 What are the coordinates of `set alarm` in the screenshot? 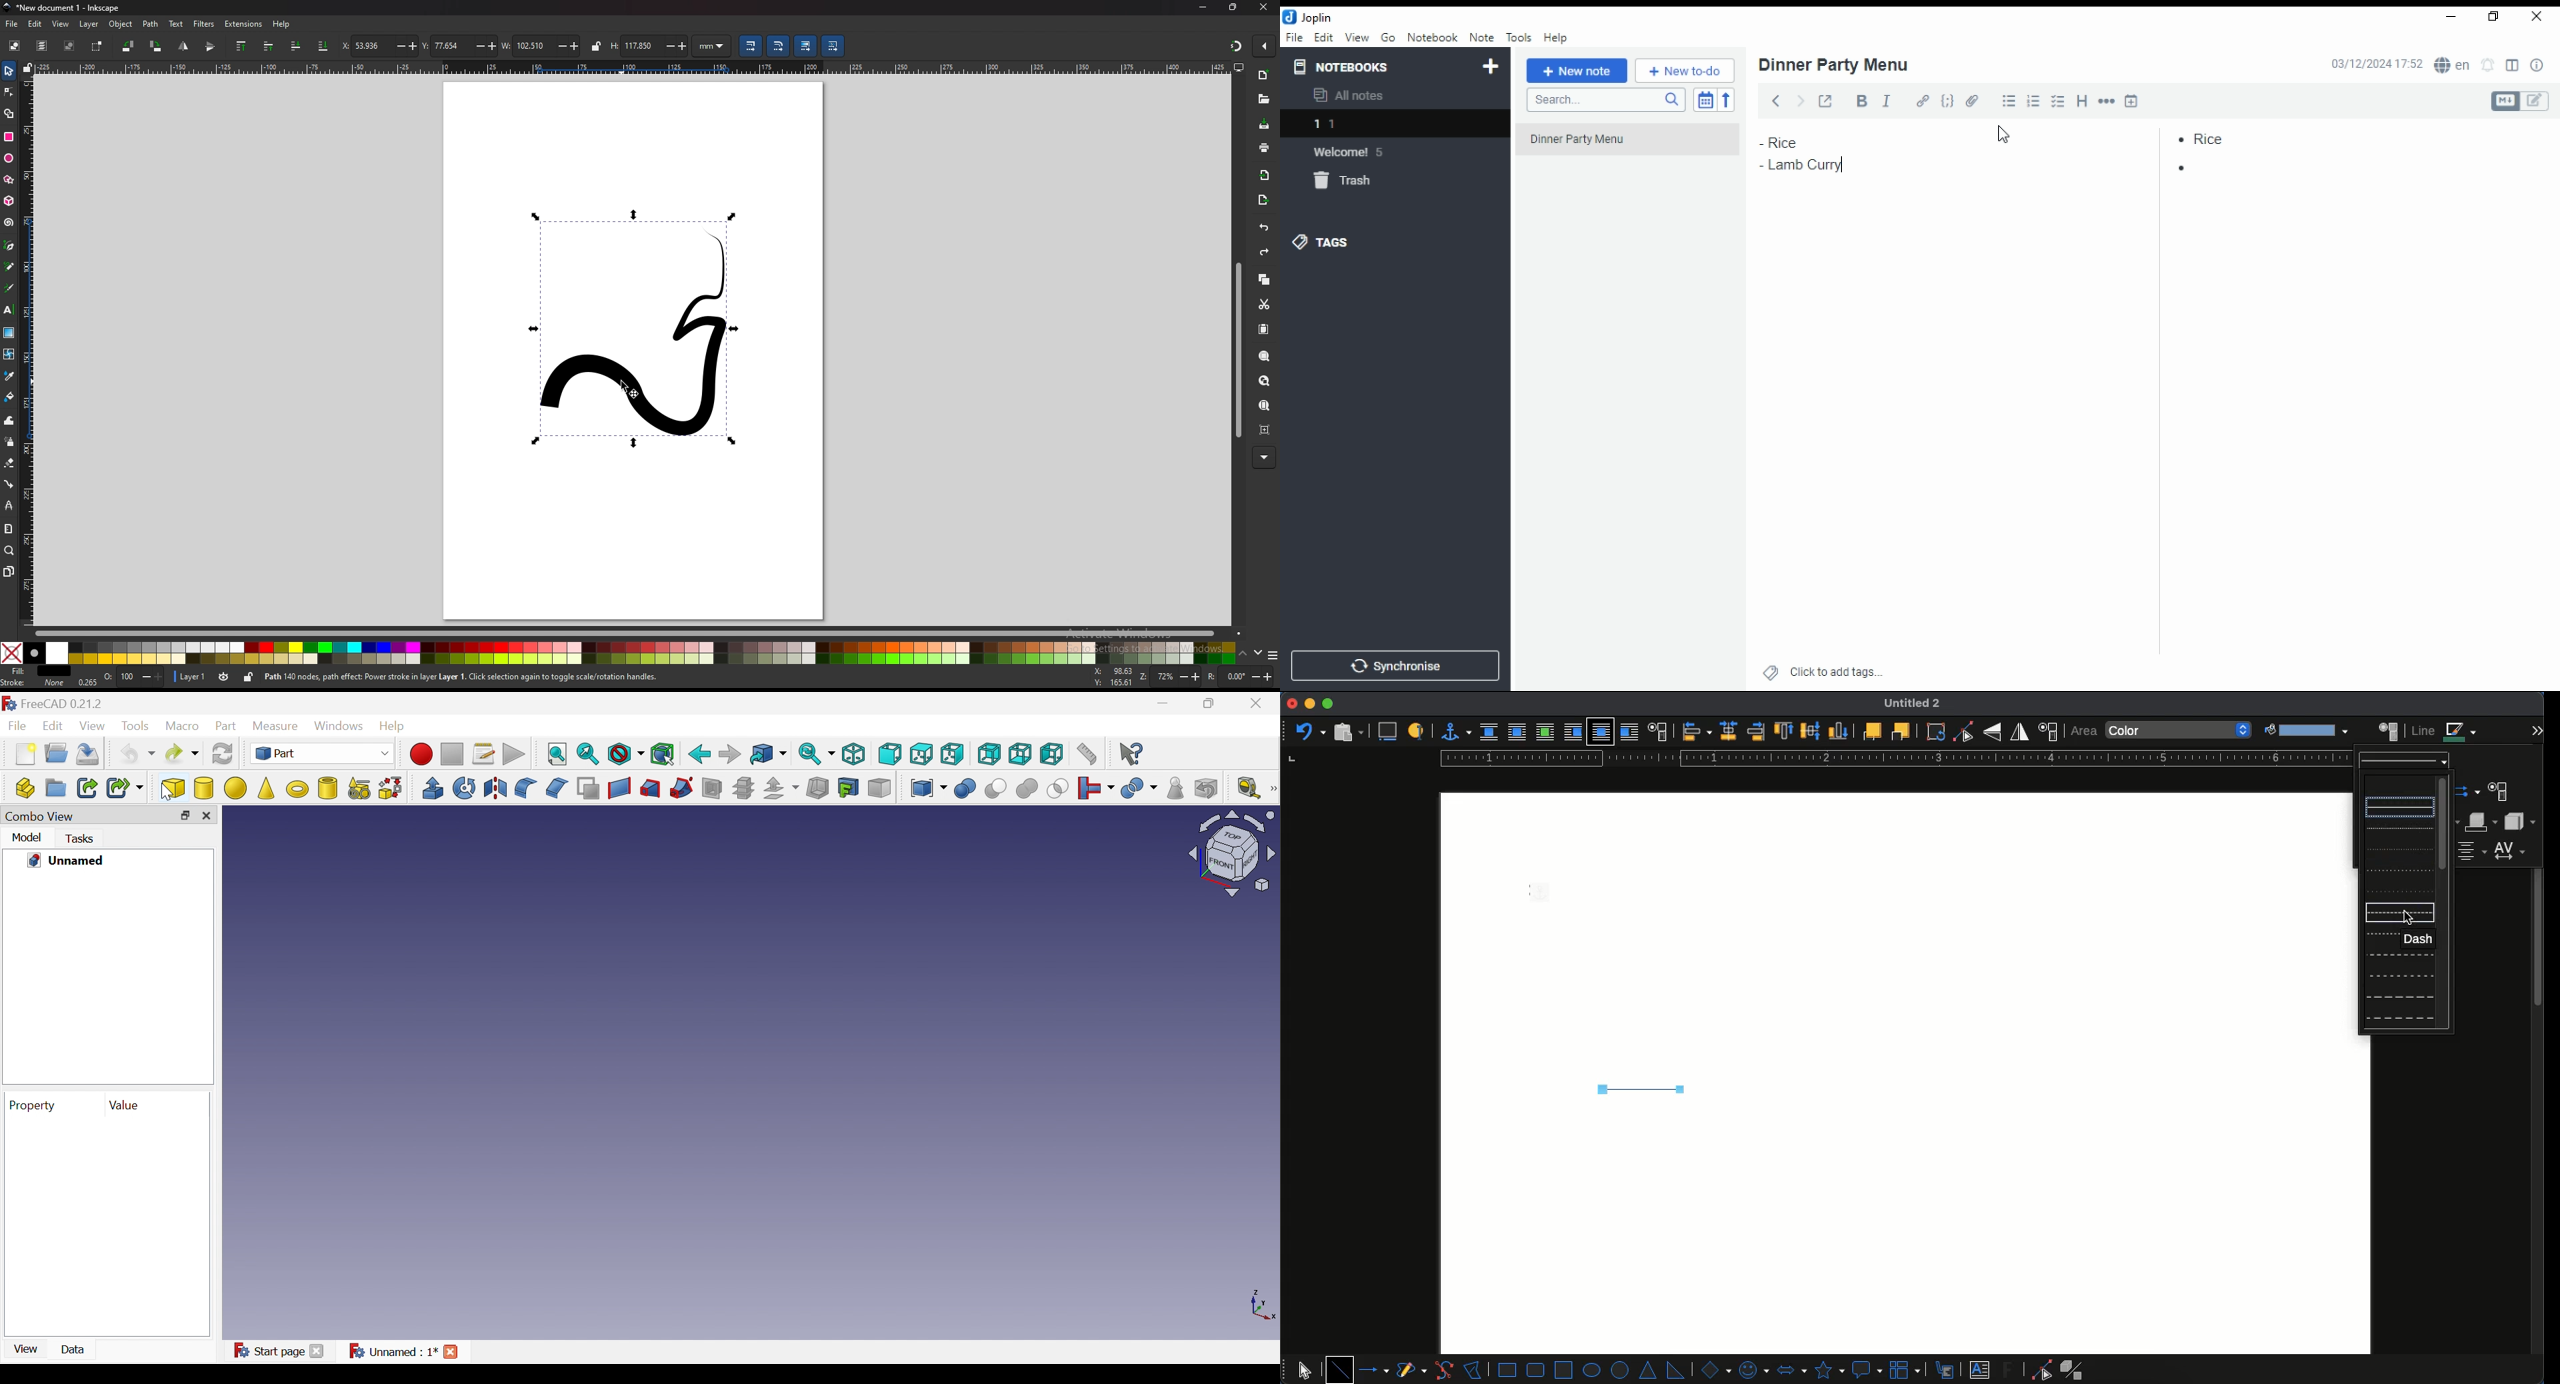 It's located at (2488, 65).